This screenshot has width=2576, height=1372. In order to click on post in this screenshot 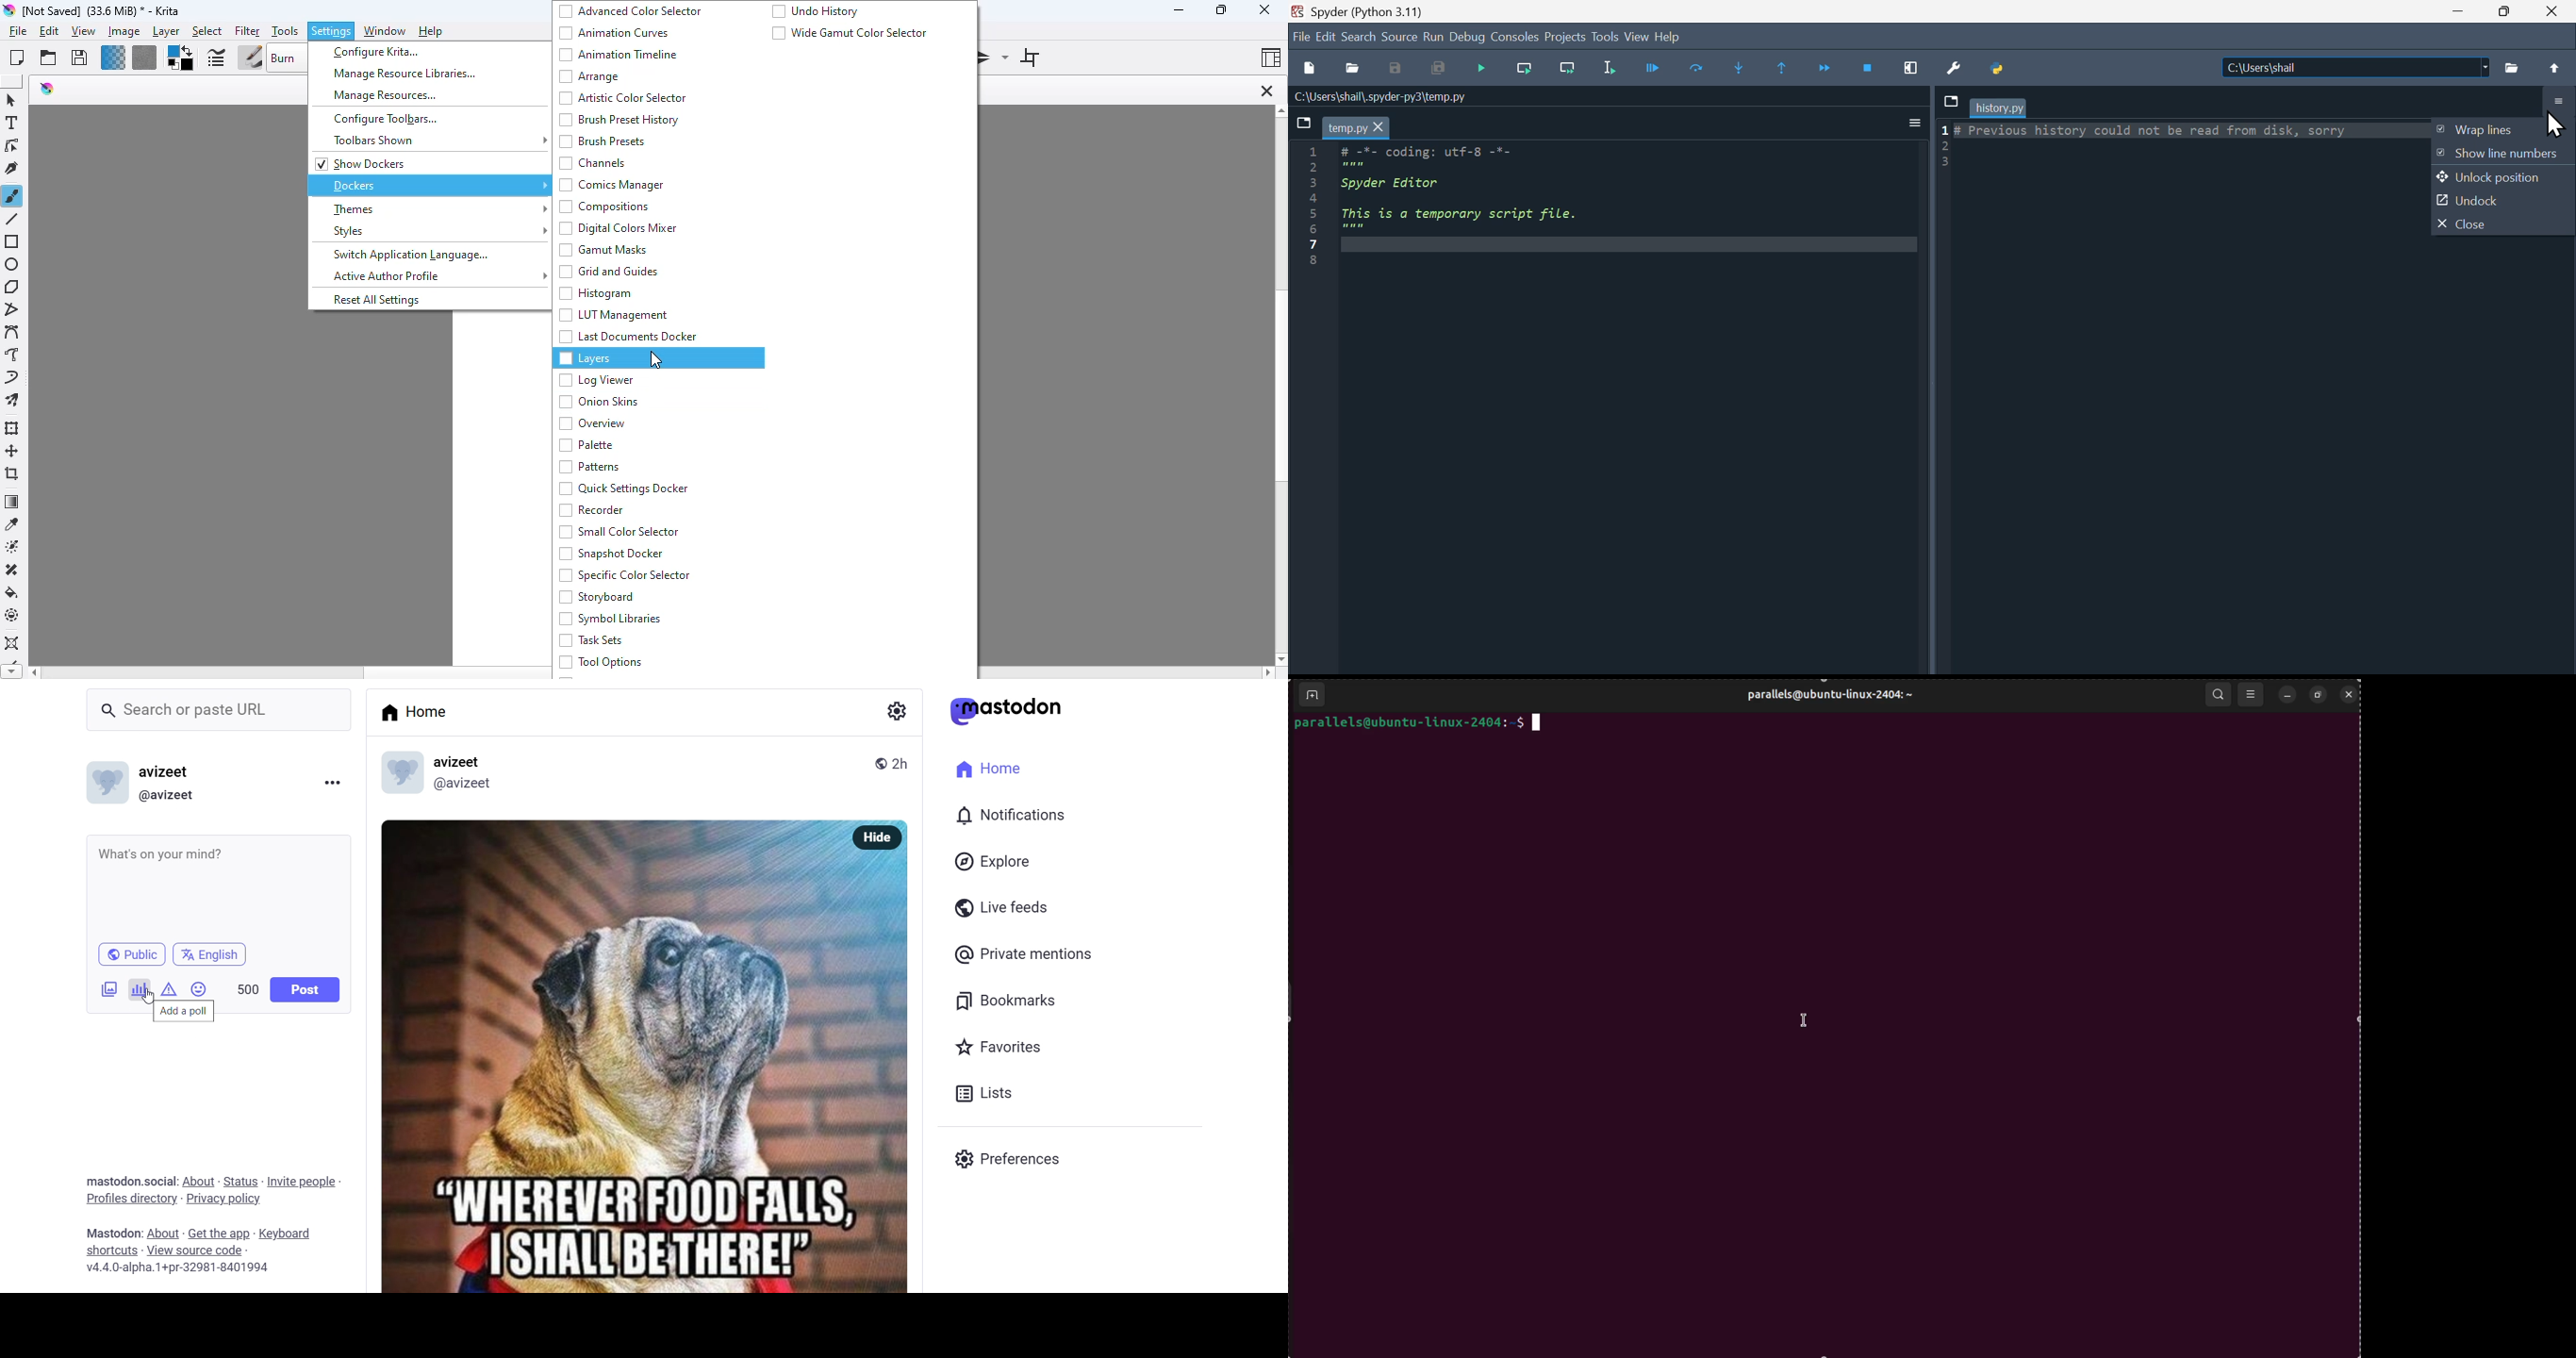, I will do `click(306, 990)`.